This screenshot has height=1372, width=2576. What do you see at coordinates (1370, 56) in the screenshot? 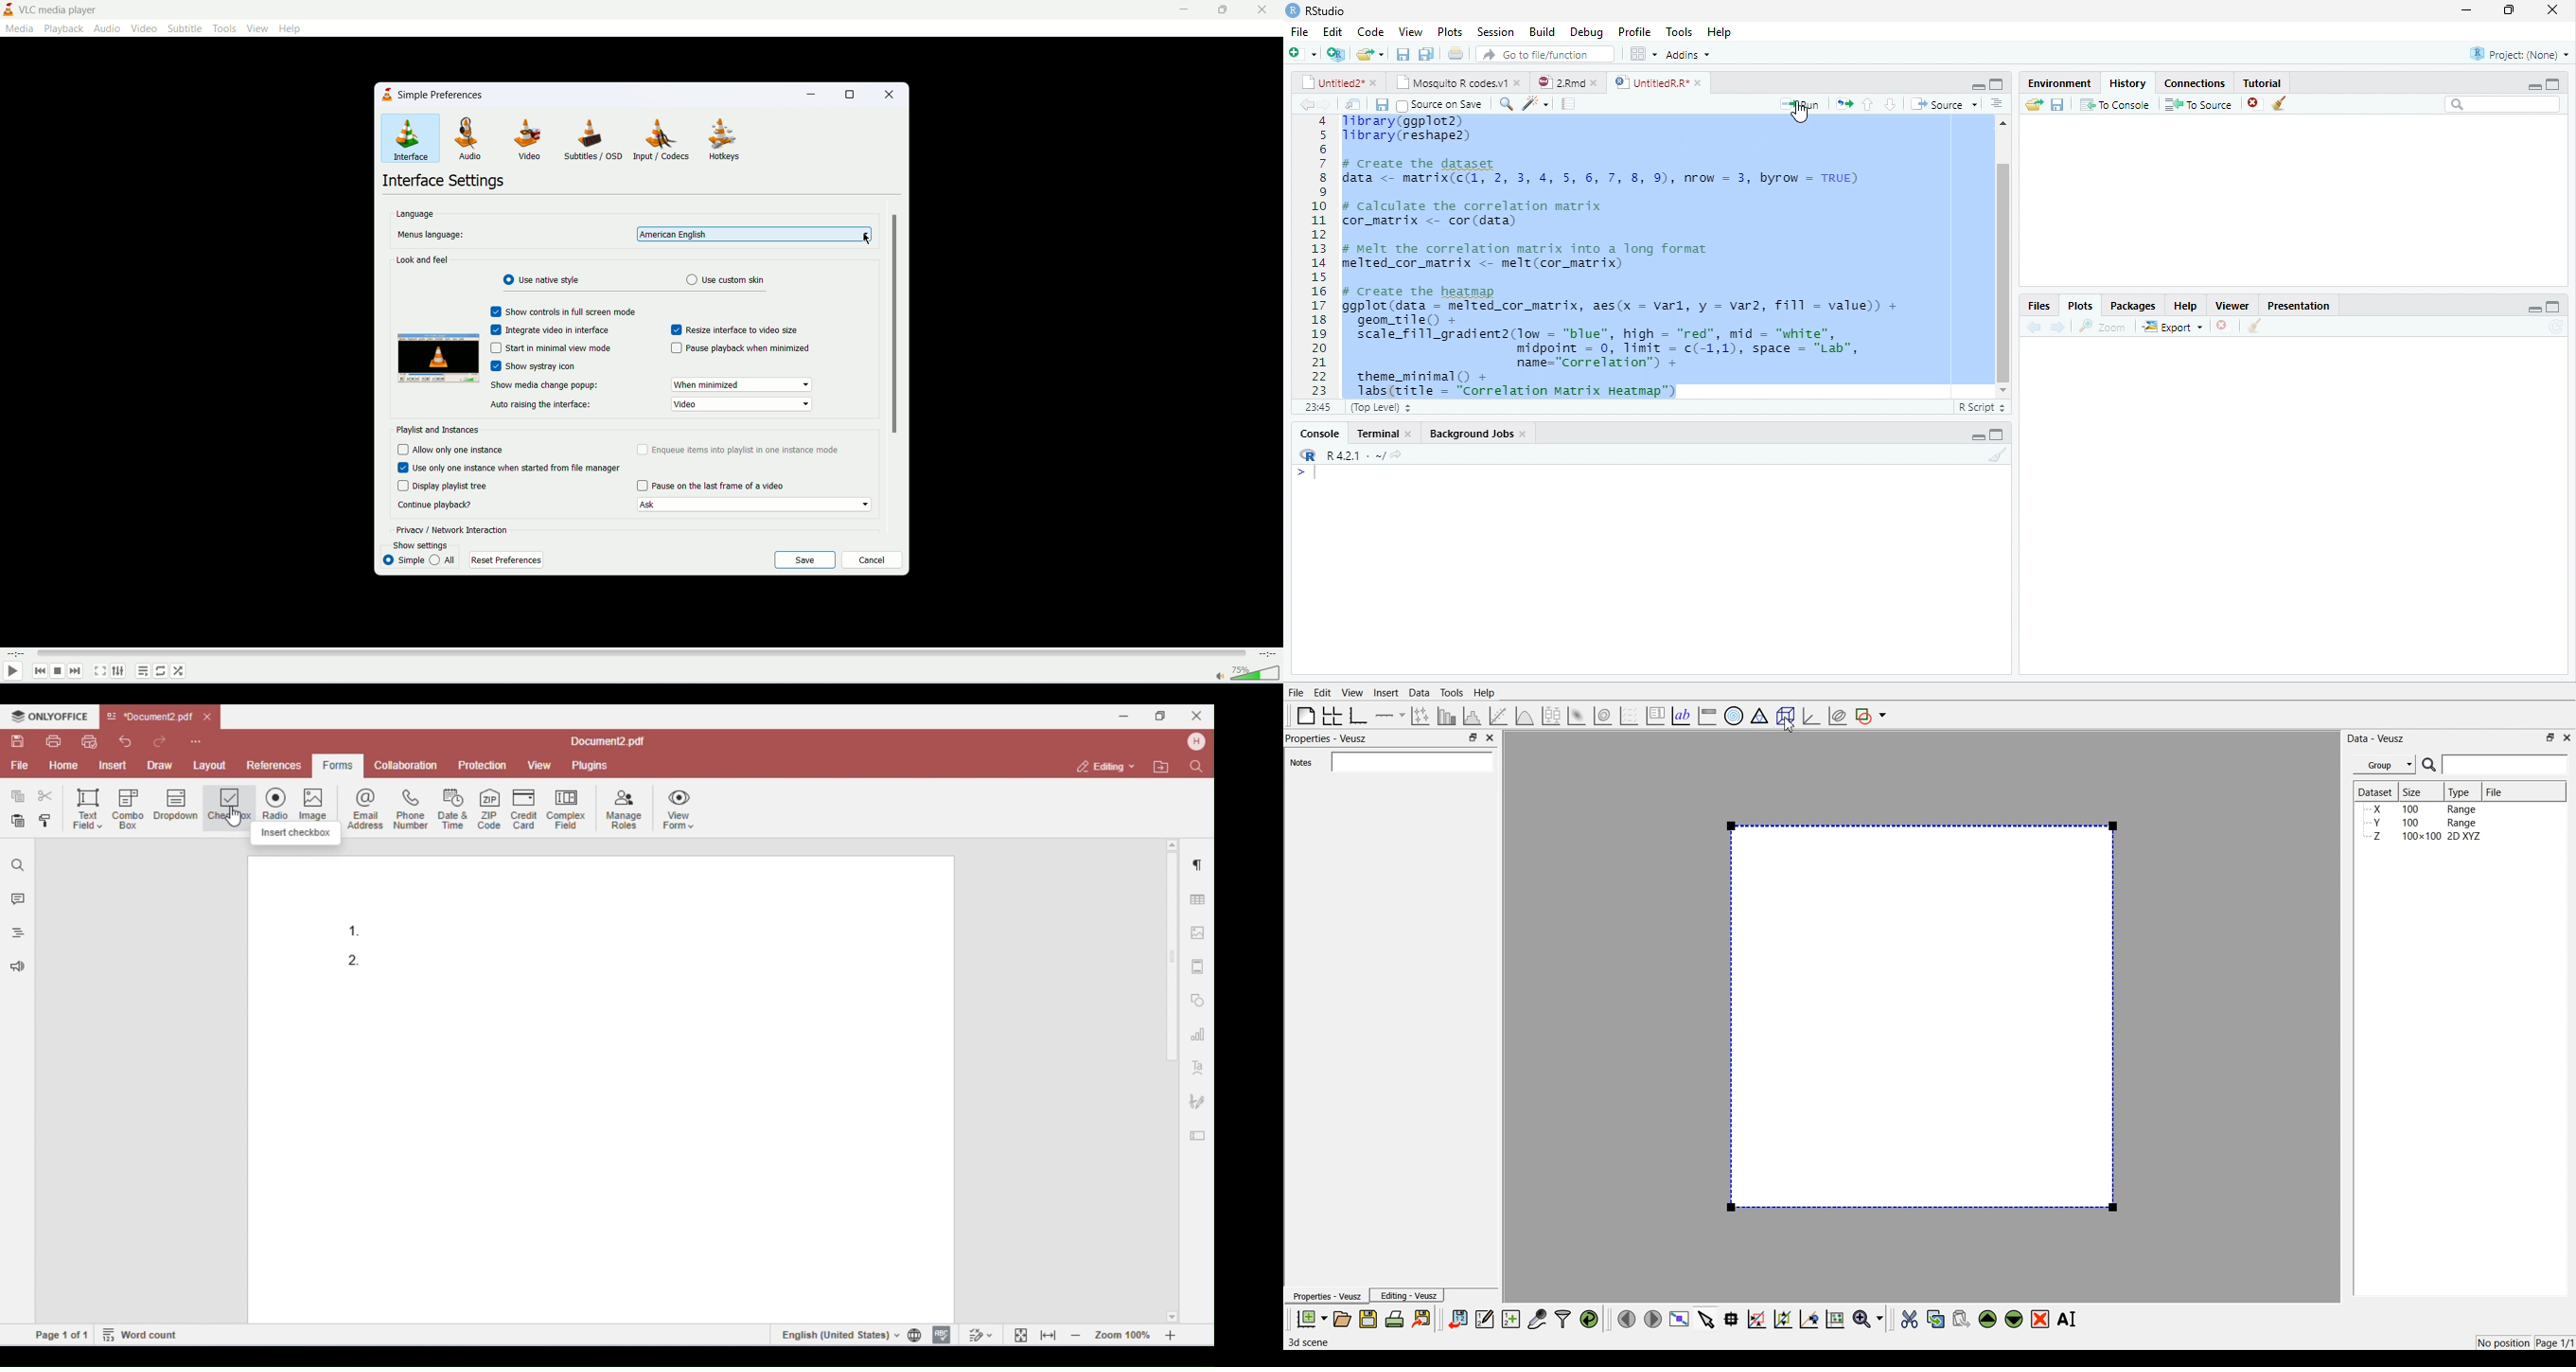
I see `end file` at bounding box center [1370, 56].